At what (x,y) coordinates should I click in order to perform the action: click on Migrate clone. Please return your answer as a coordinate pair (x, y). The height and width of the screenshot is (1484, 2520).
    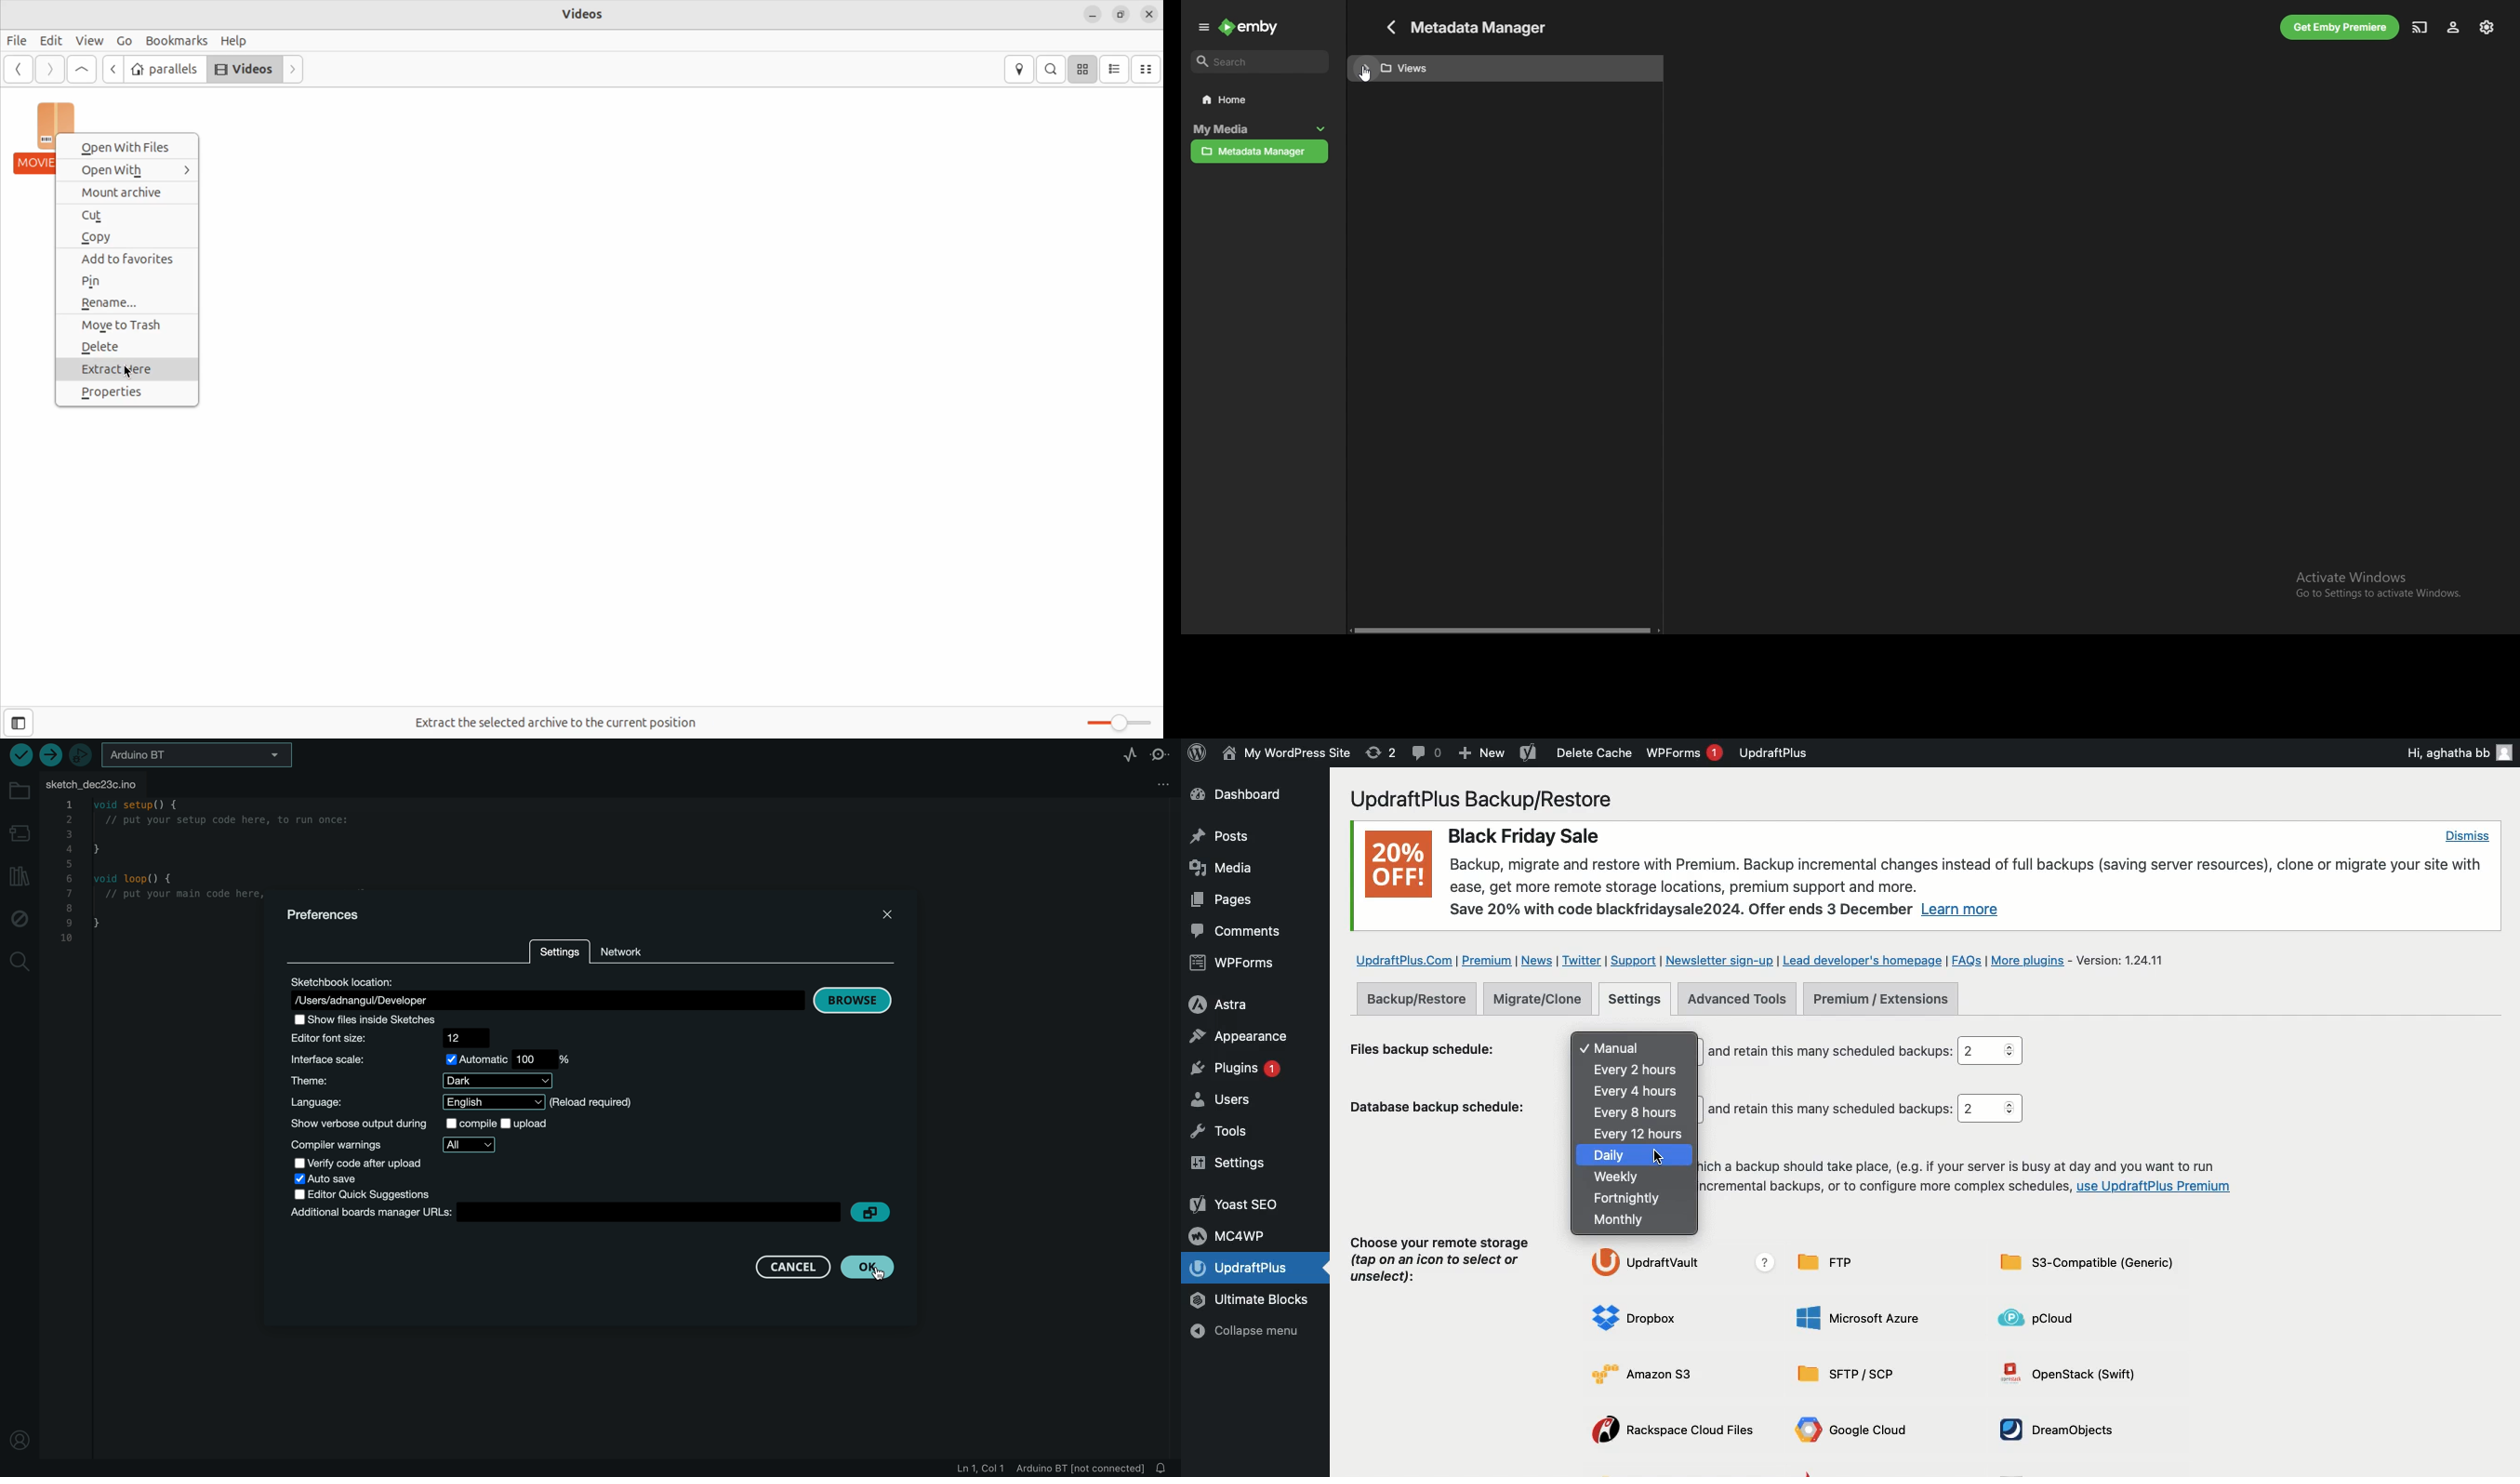
    Looking at the image, I should click on (1543, 1000).